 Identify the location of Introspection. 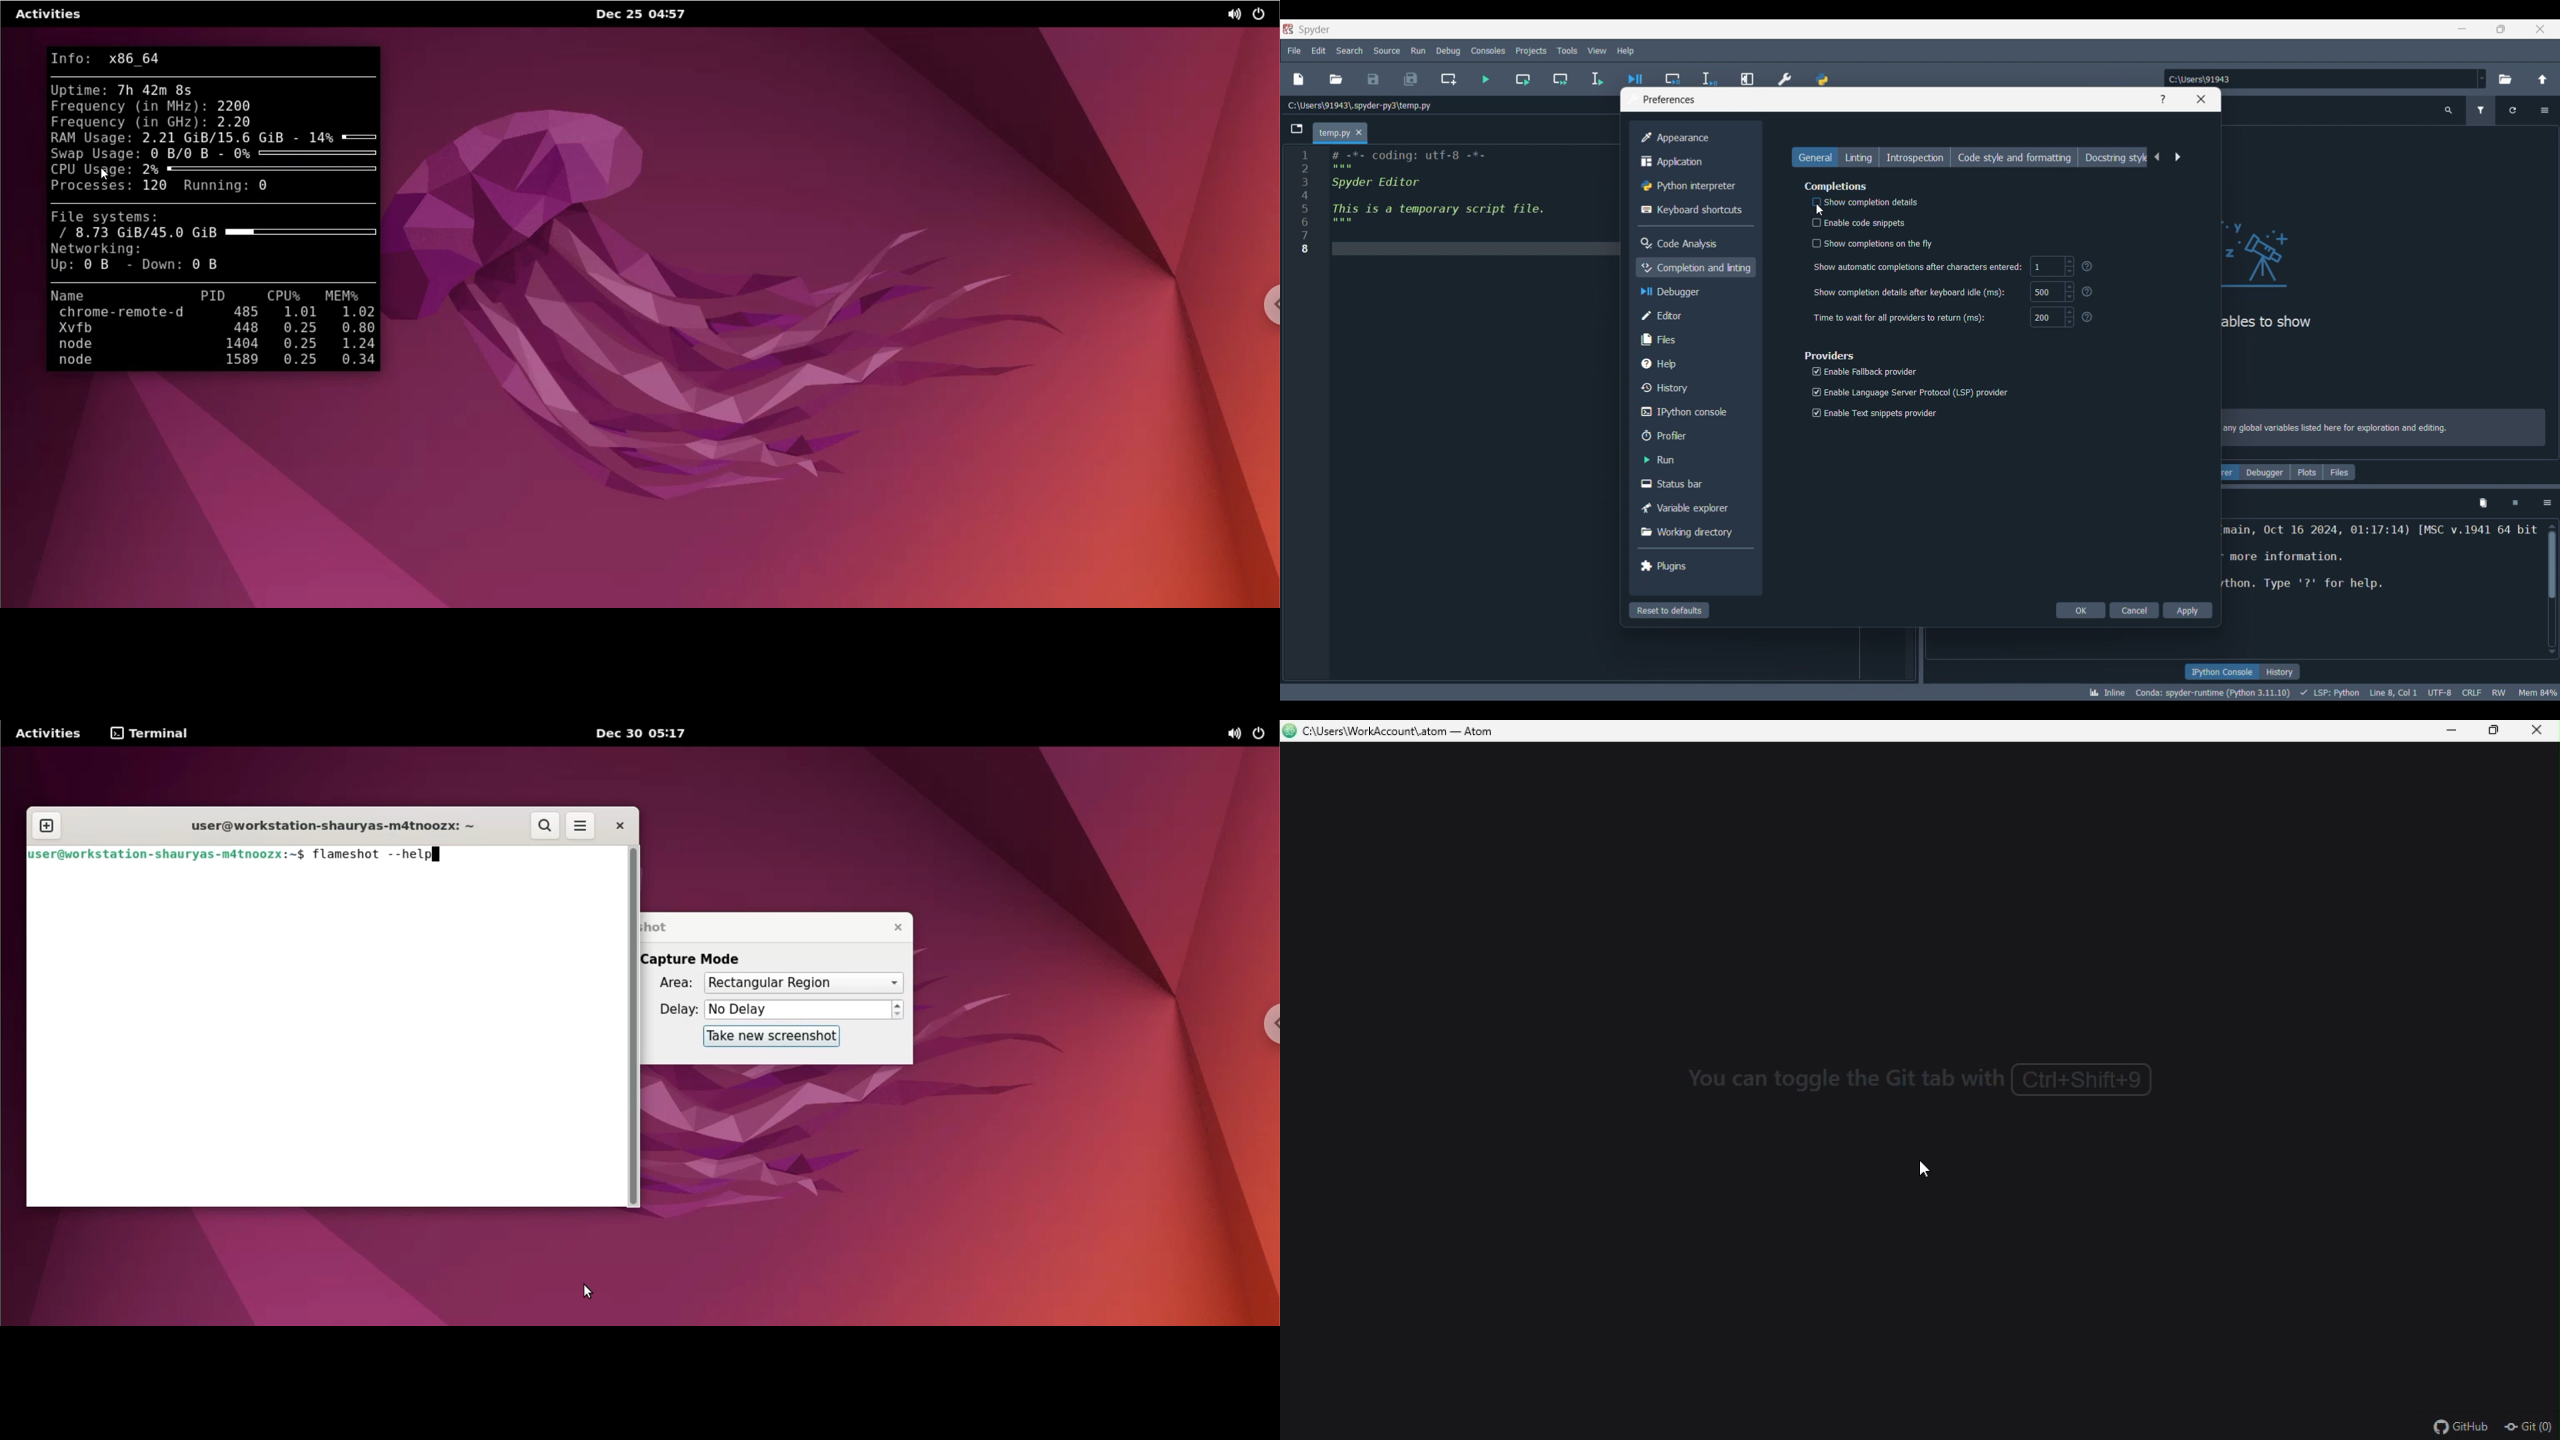
(1915, 157).